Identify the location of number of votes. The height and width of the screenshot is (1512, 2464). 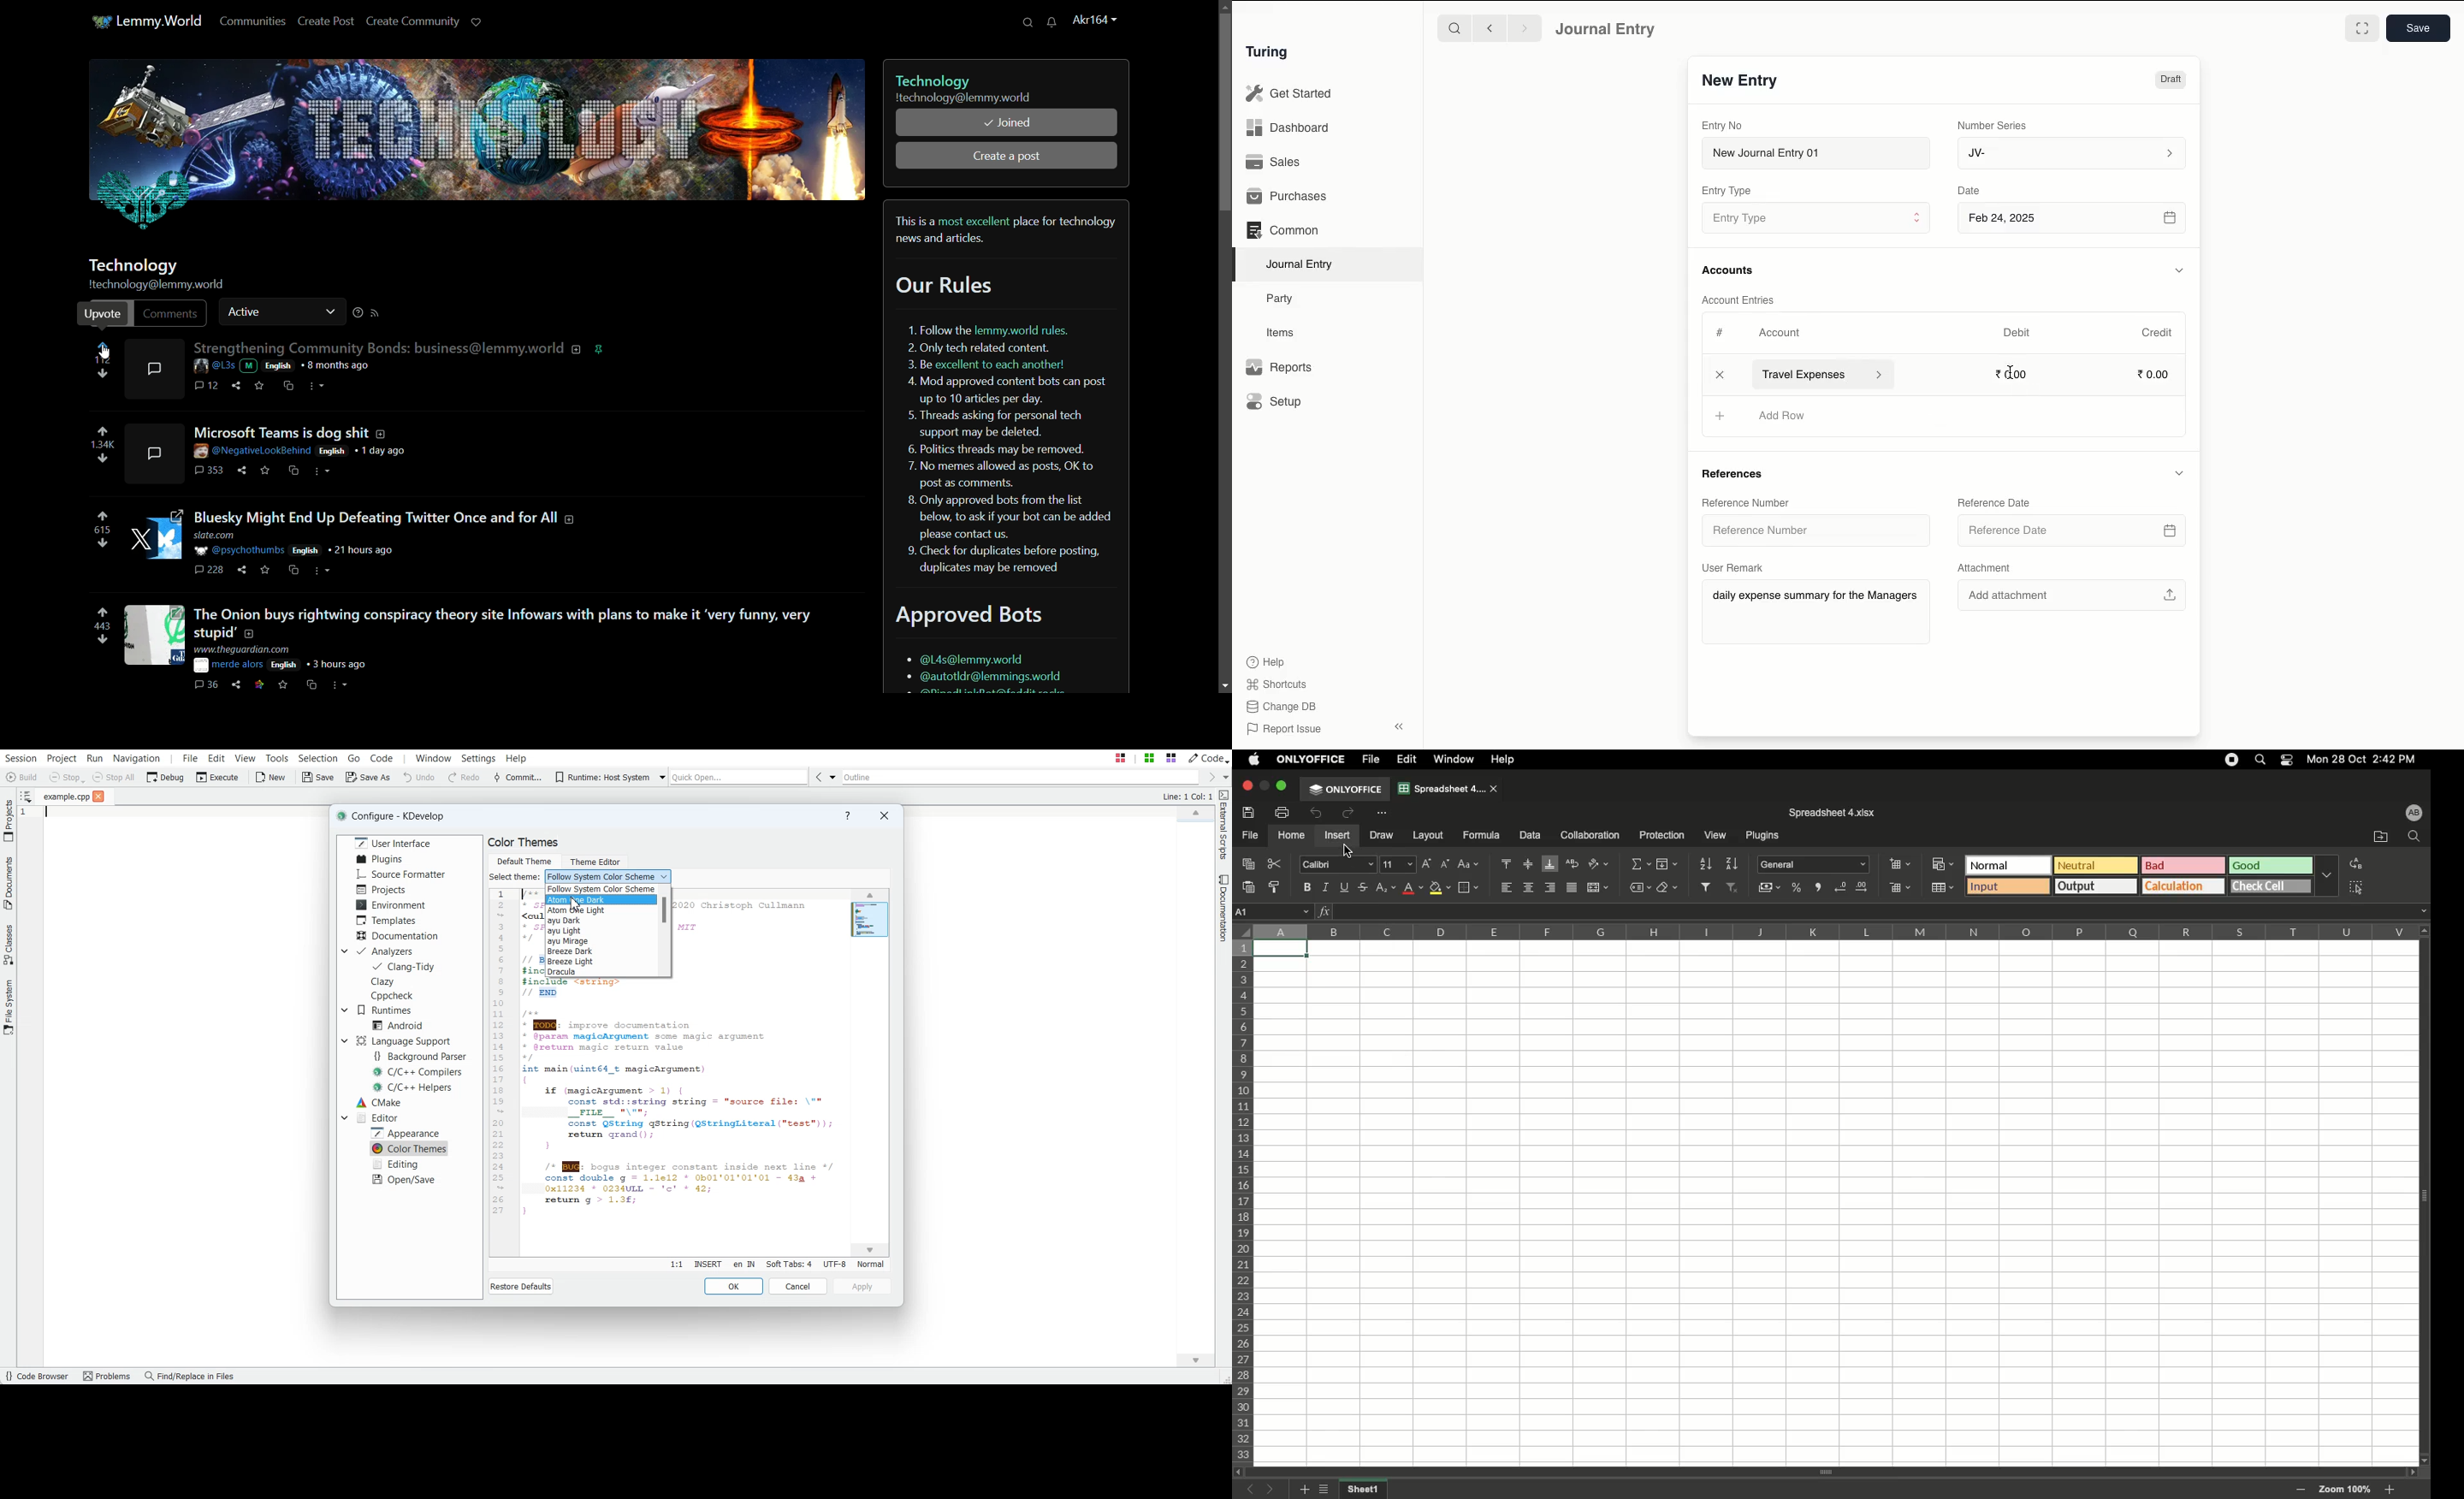
(103, 626).